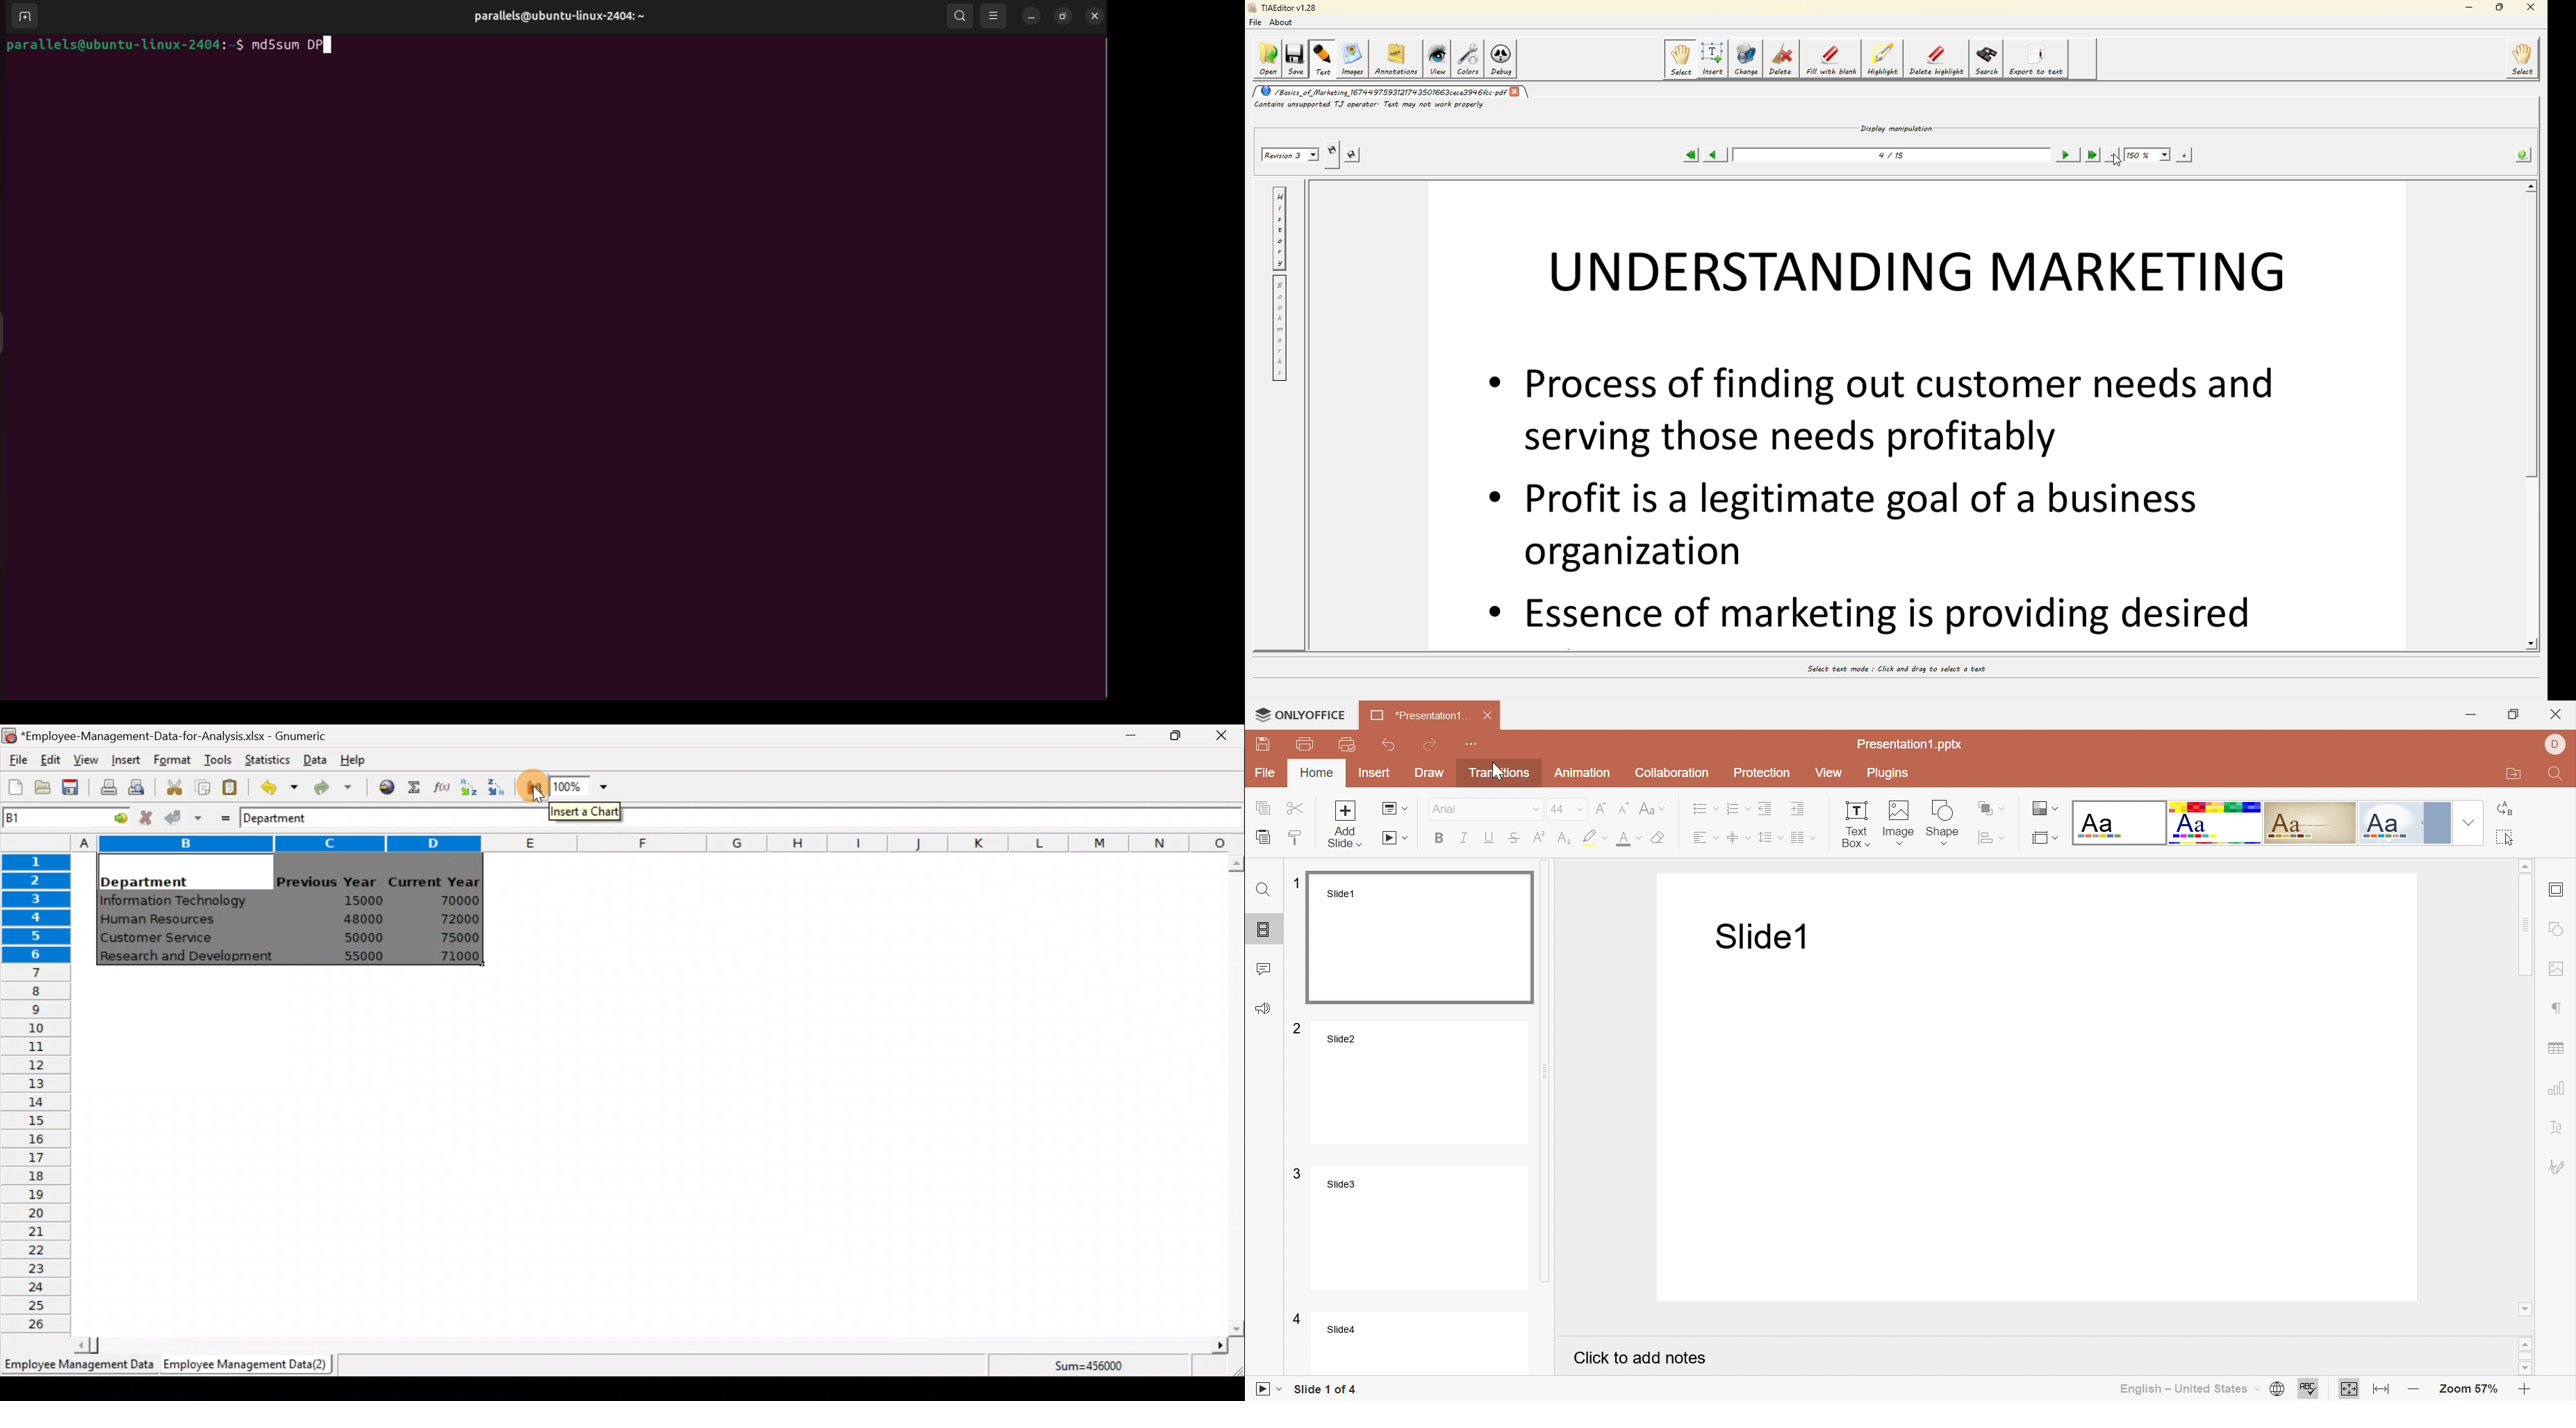 This screenshot has width=2576, height=1428. Describe the element at coordinates (2559, 1045) in the screenshot. I see `Insert chart` at that location.